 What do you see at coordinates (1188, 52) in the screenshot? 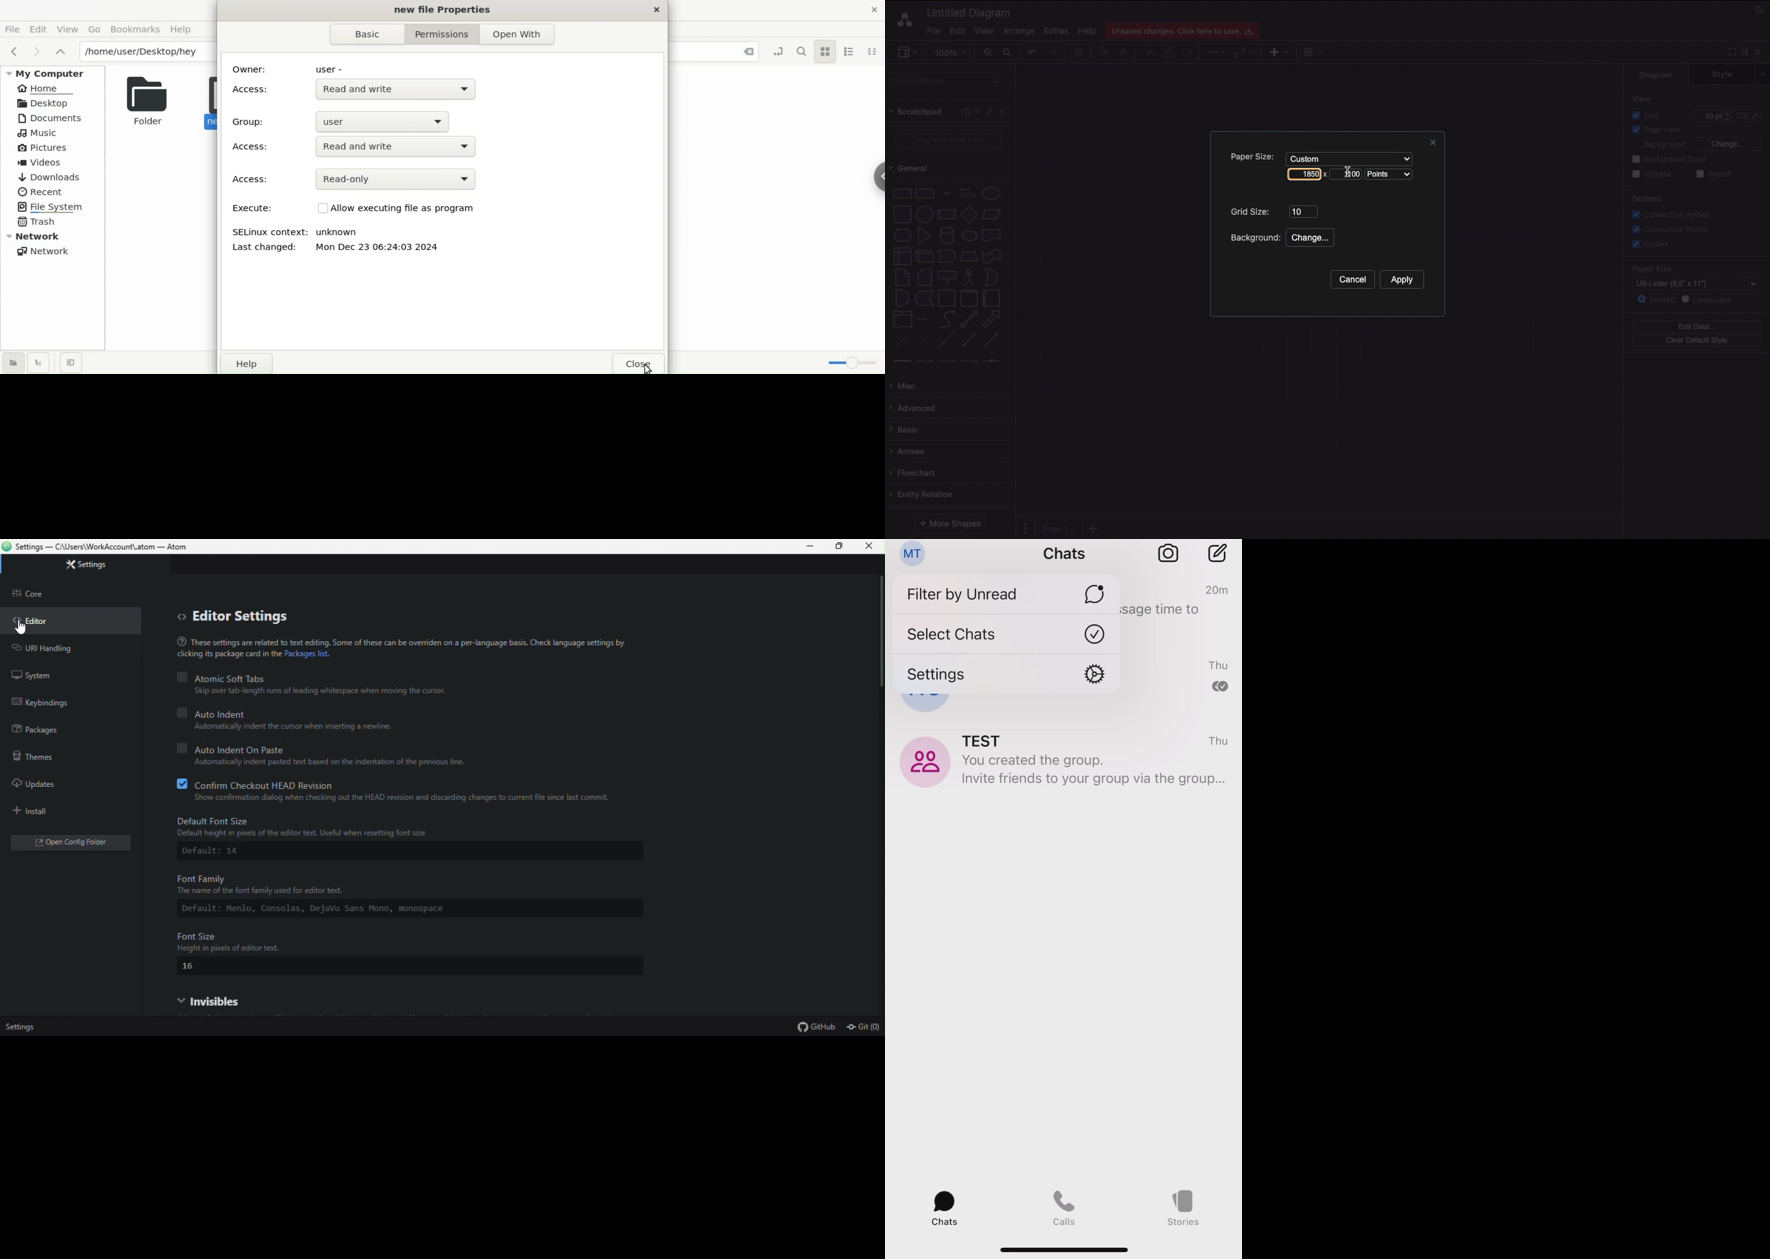
I see `Shadow` at bounding box center [1188, 52].